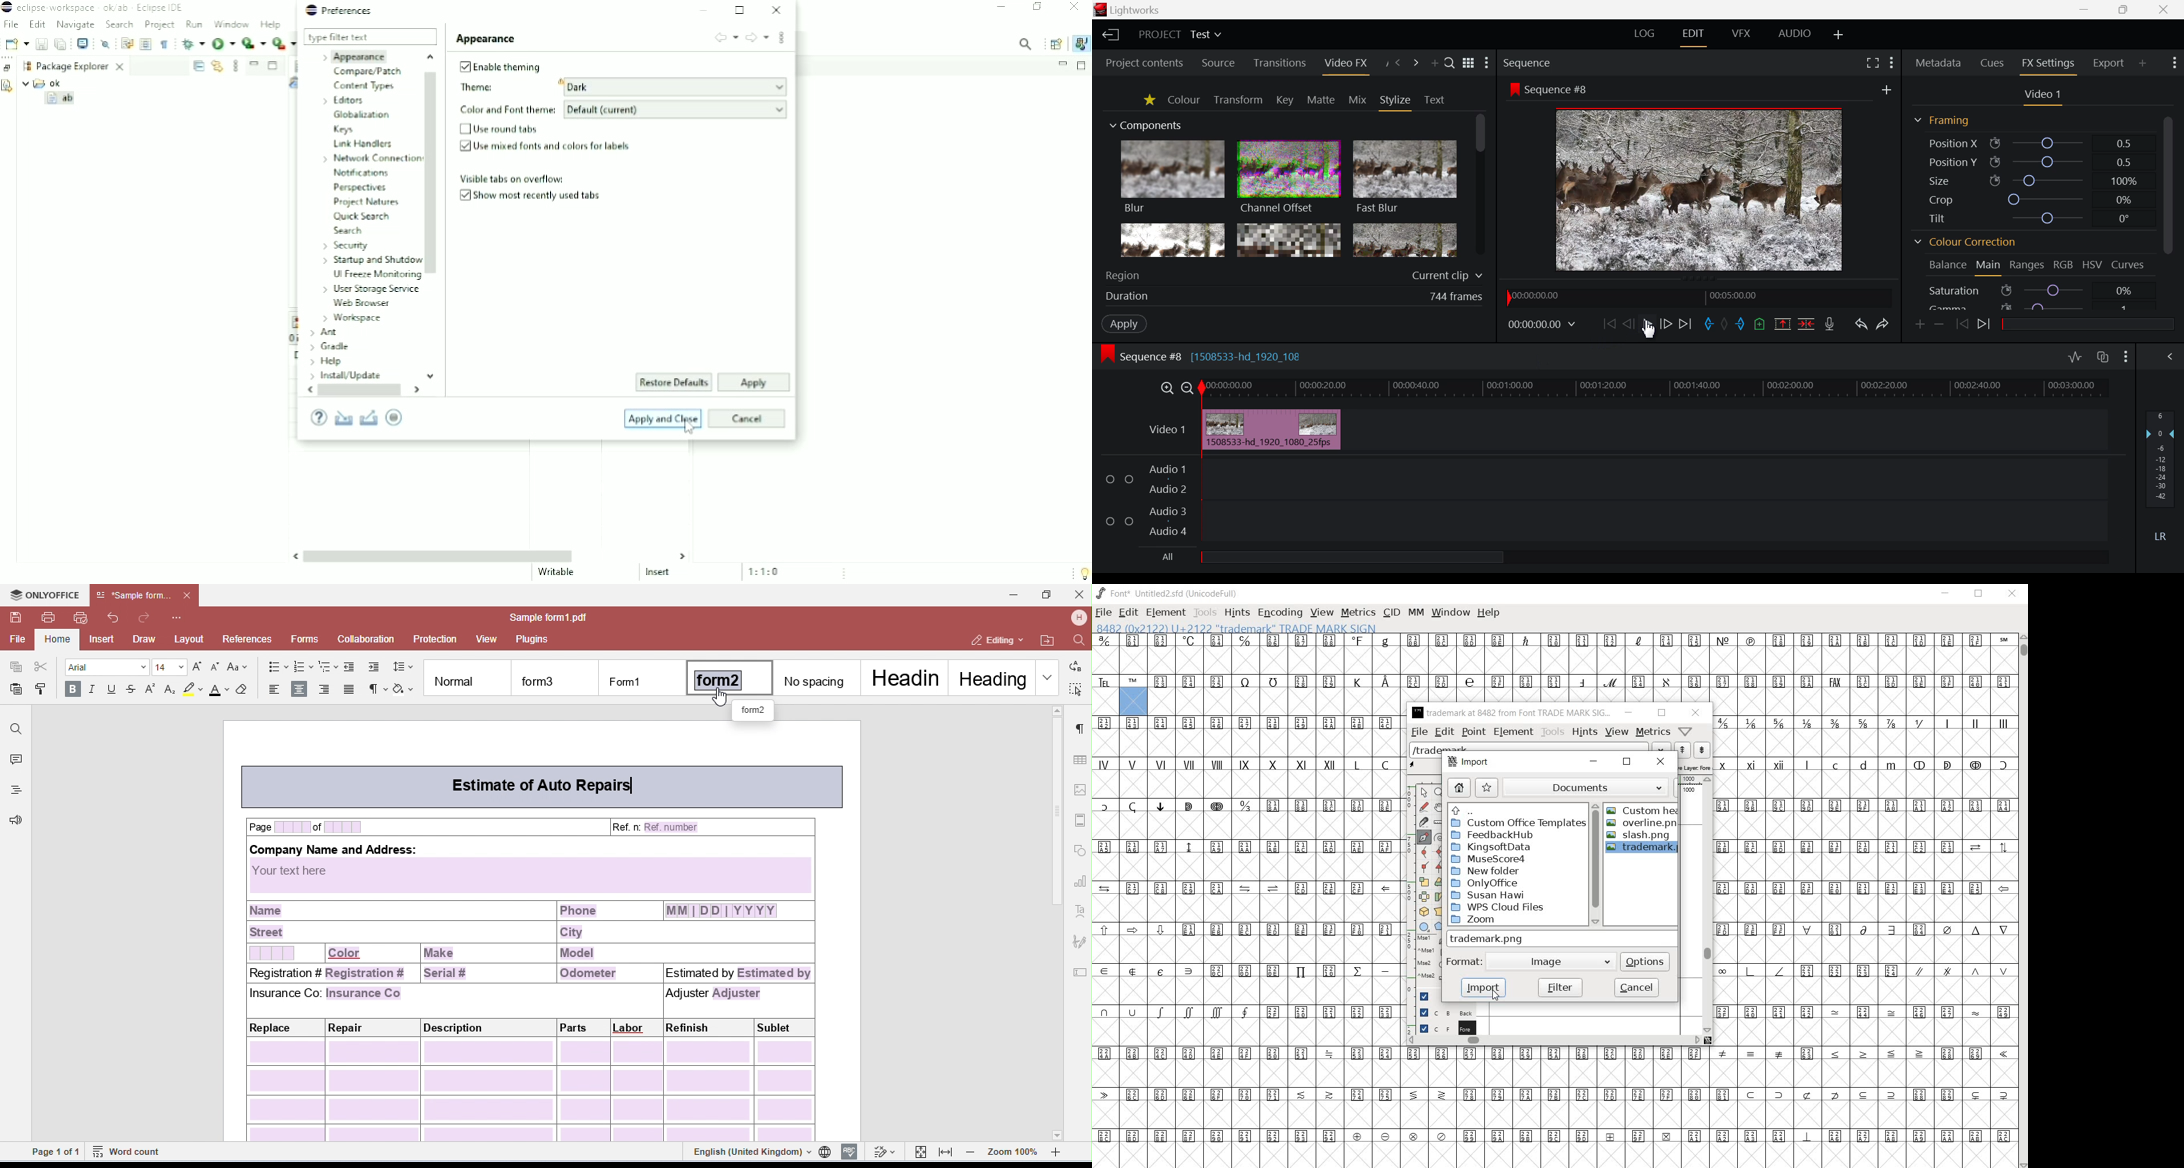  I want to click on Add Panel, so click(2143, 62).